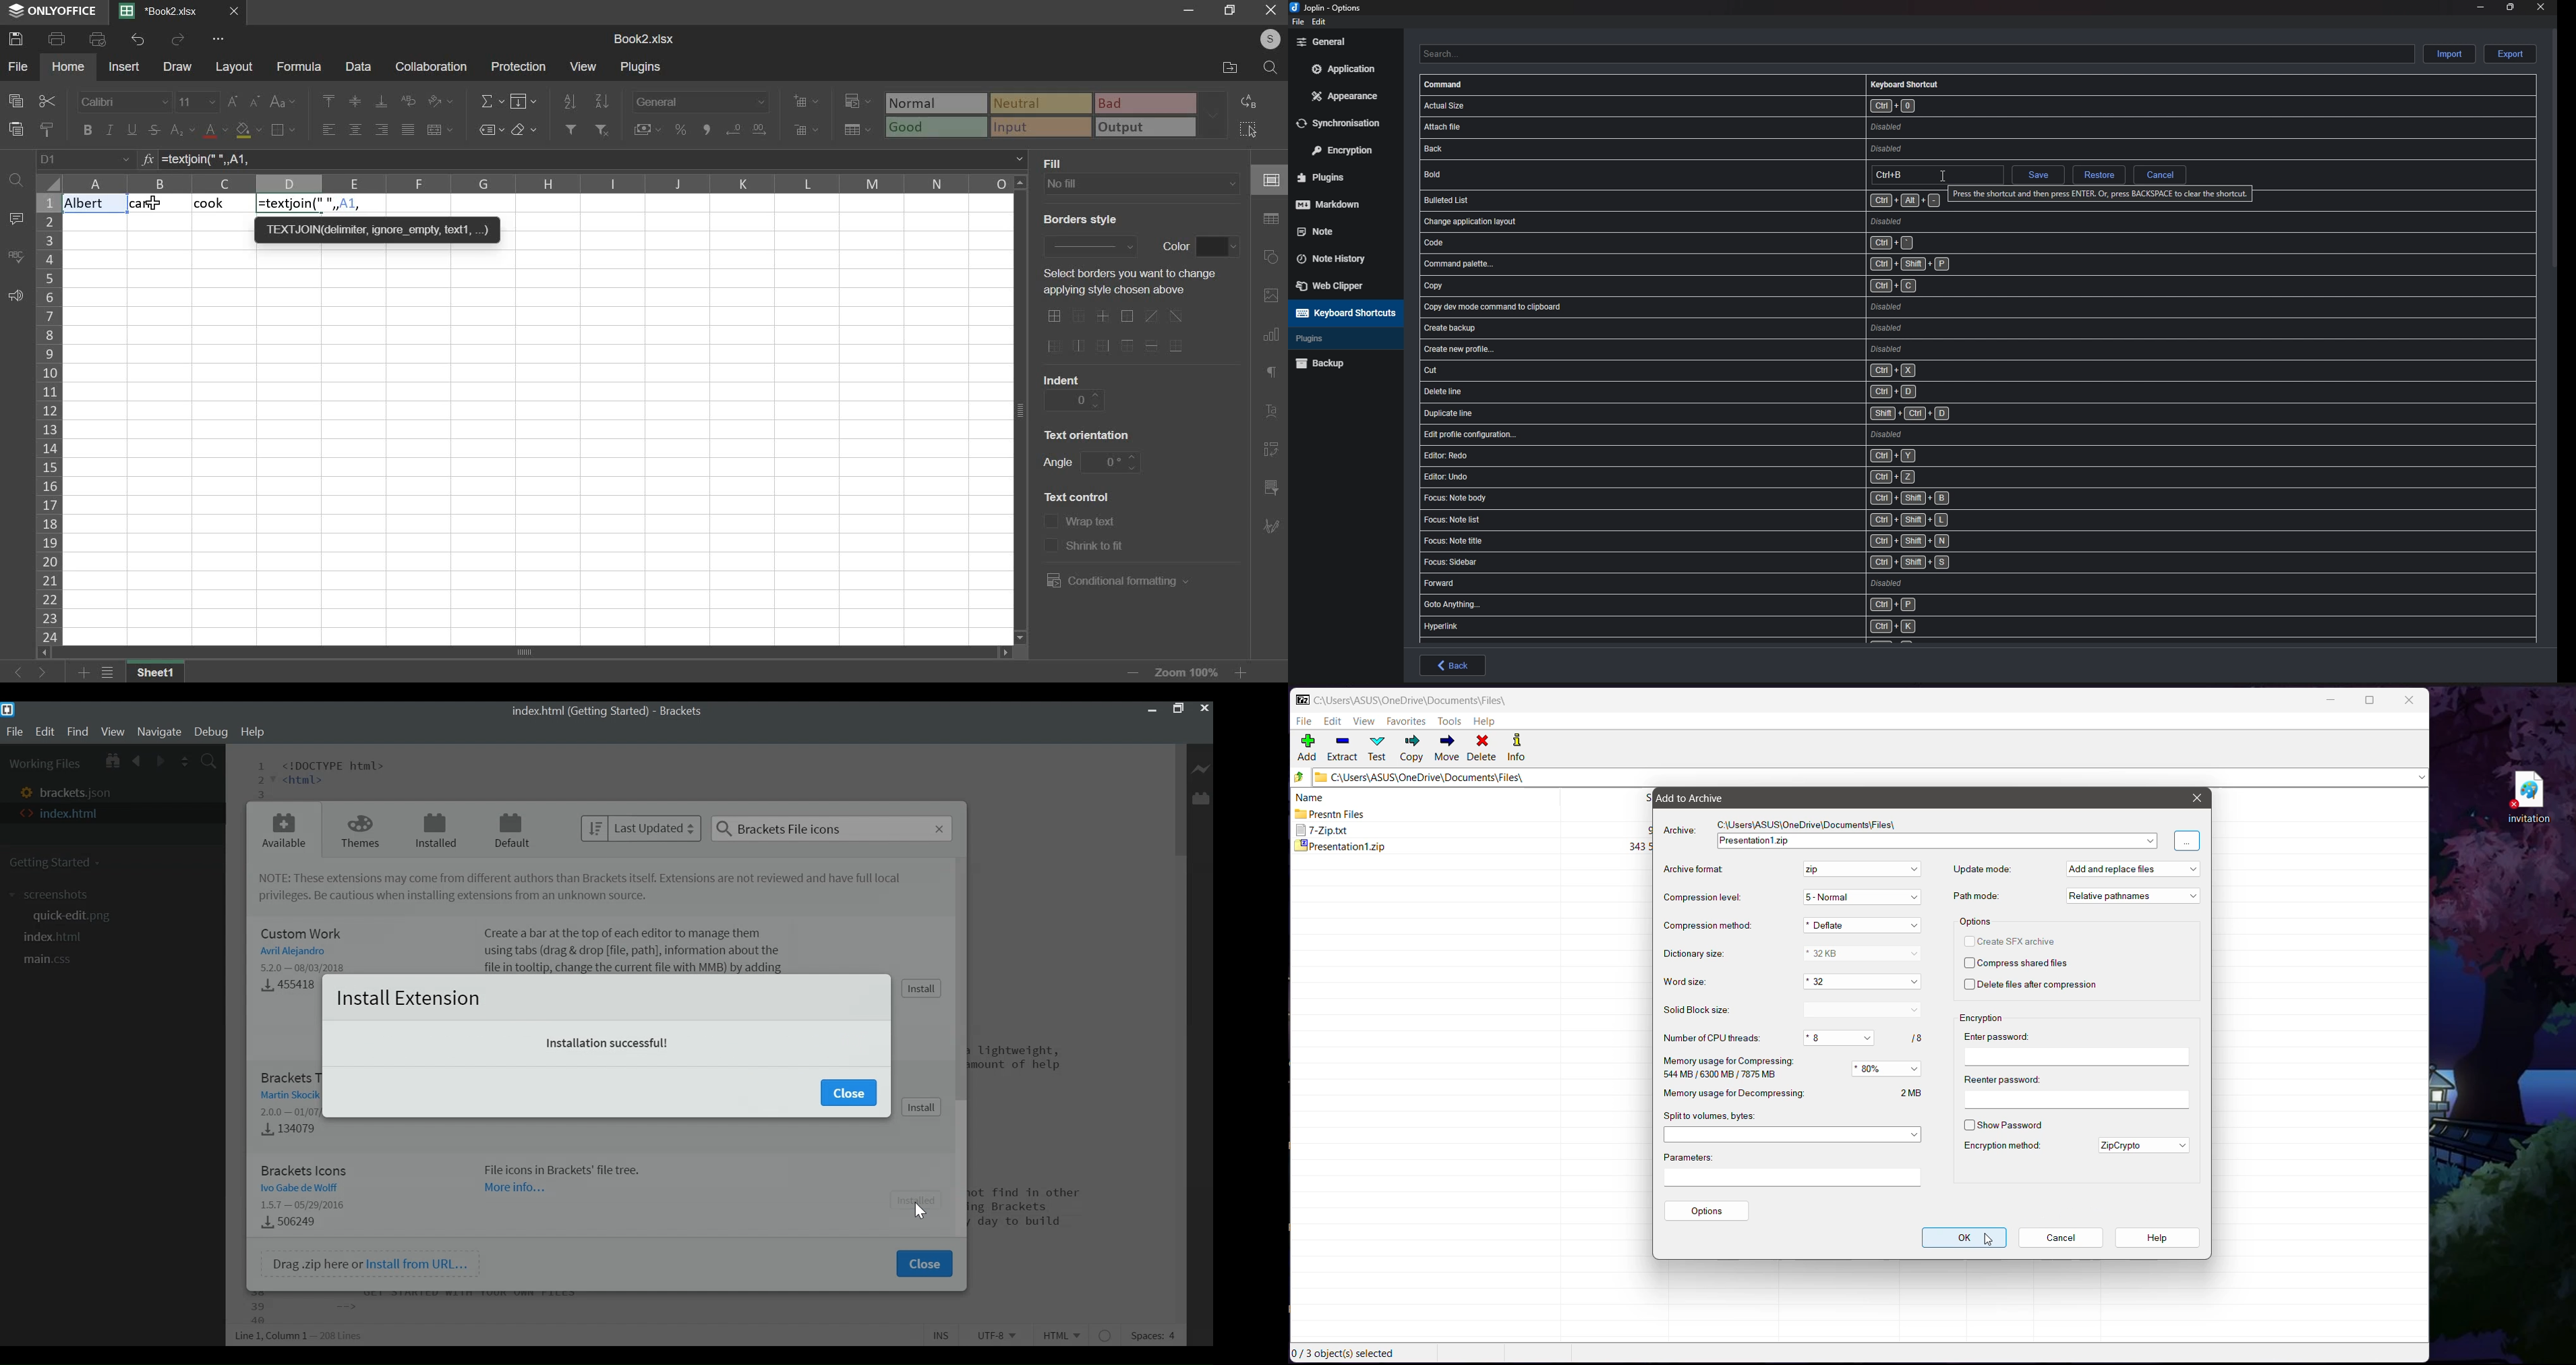  Describe the element at coordinates (513, 830) in the screenshot. I see `Default` at that location.